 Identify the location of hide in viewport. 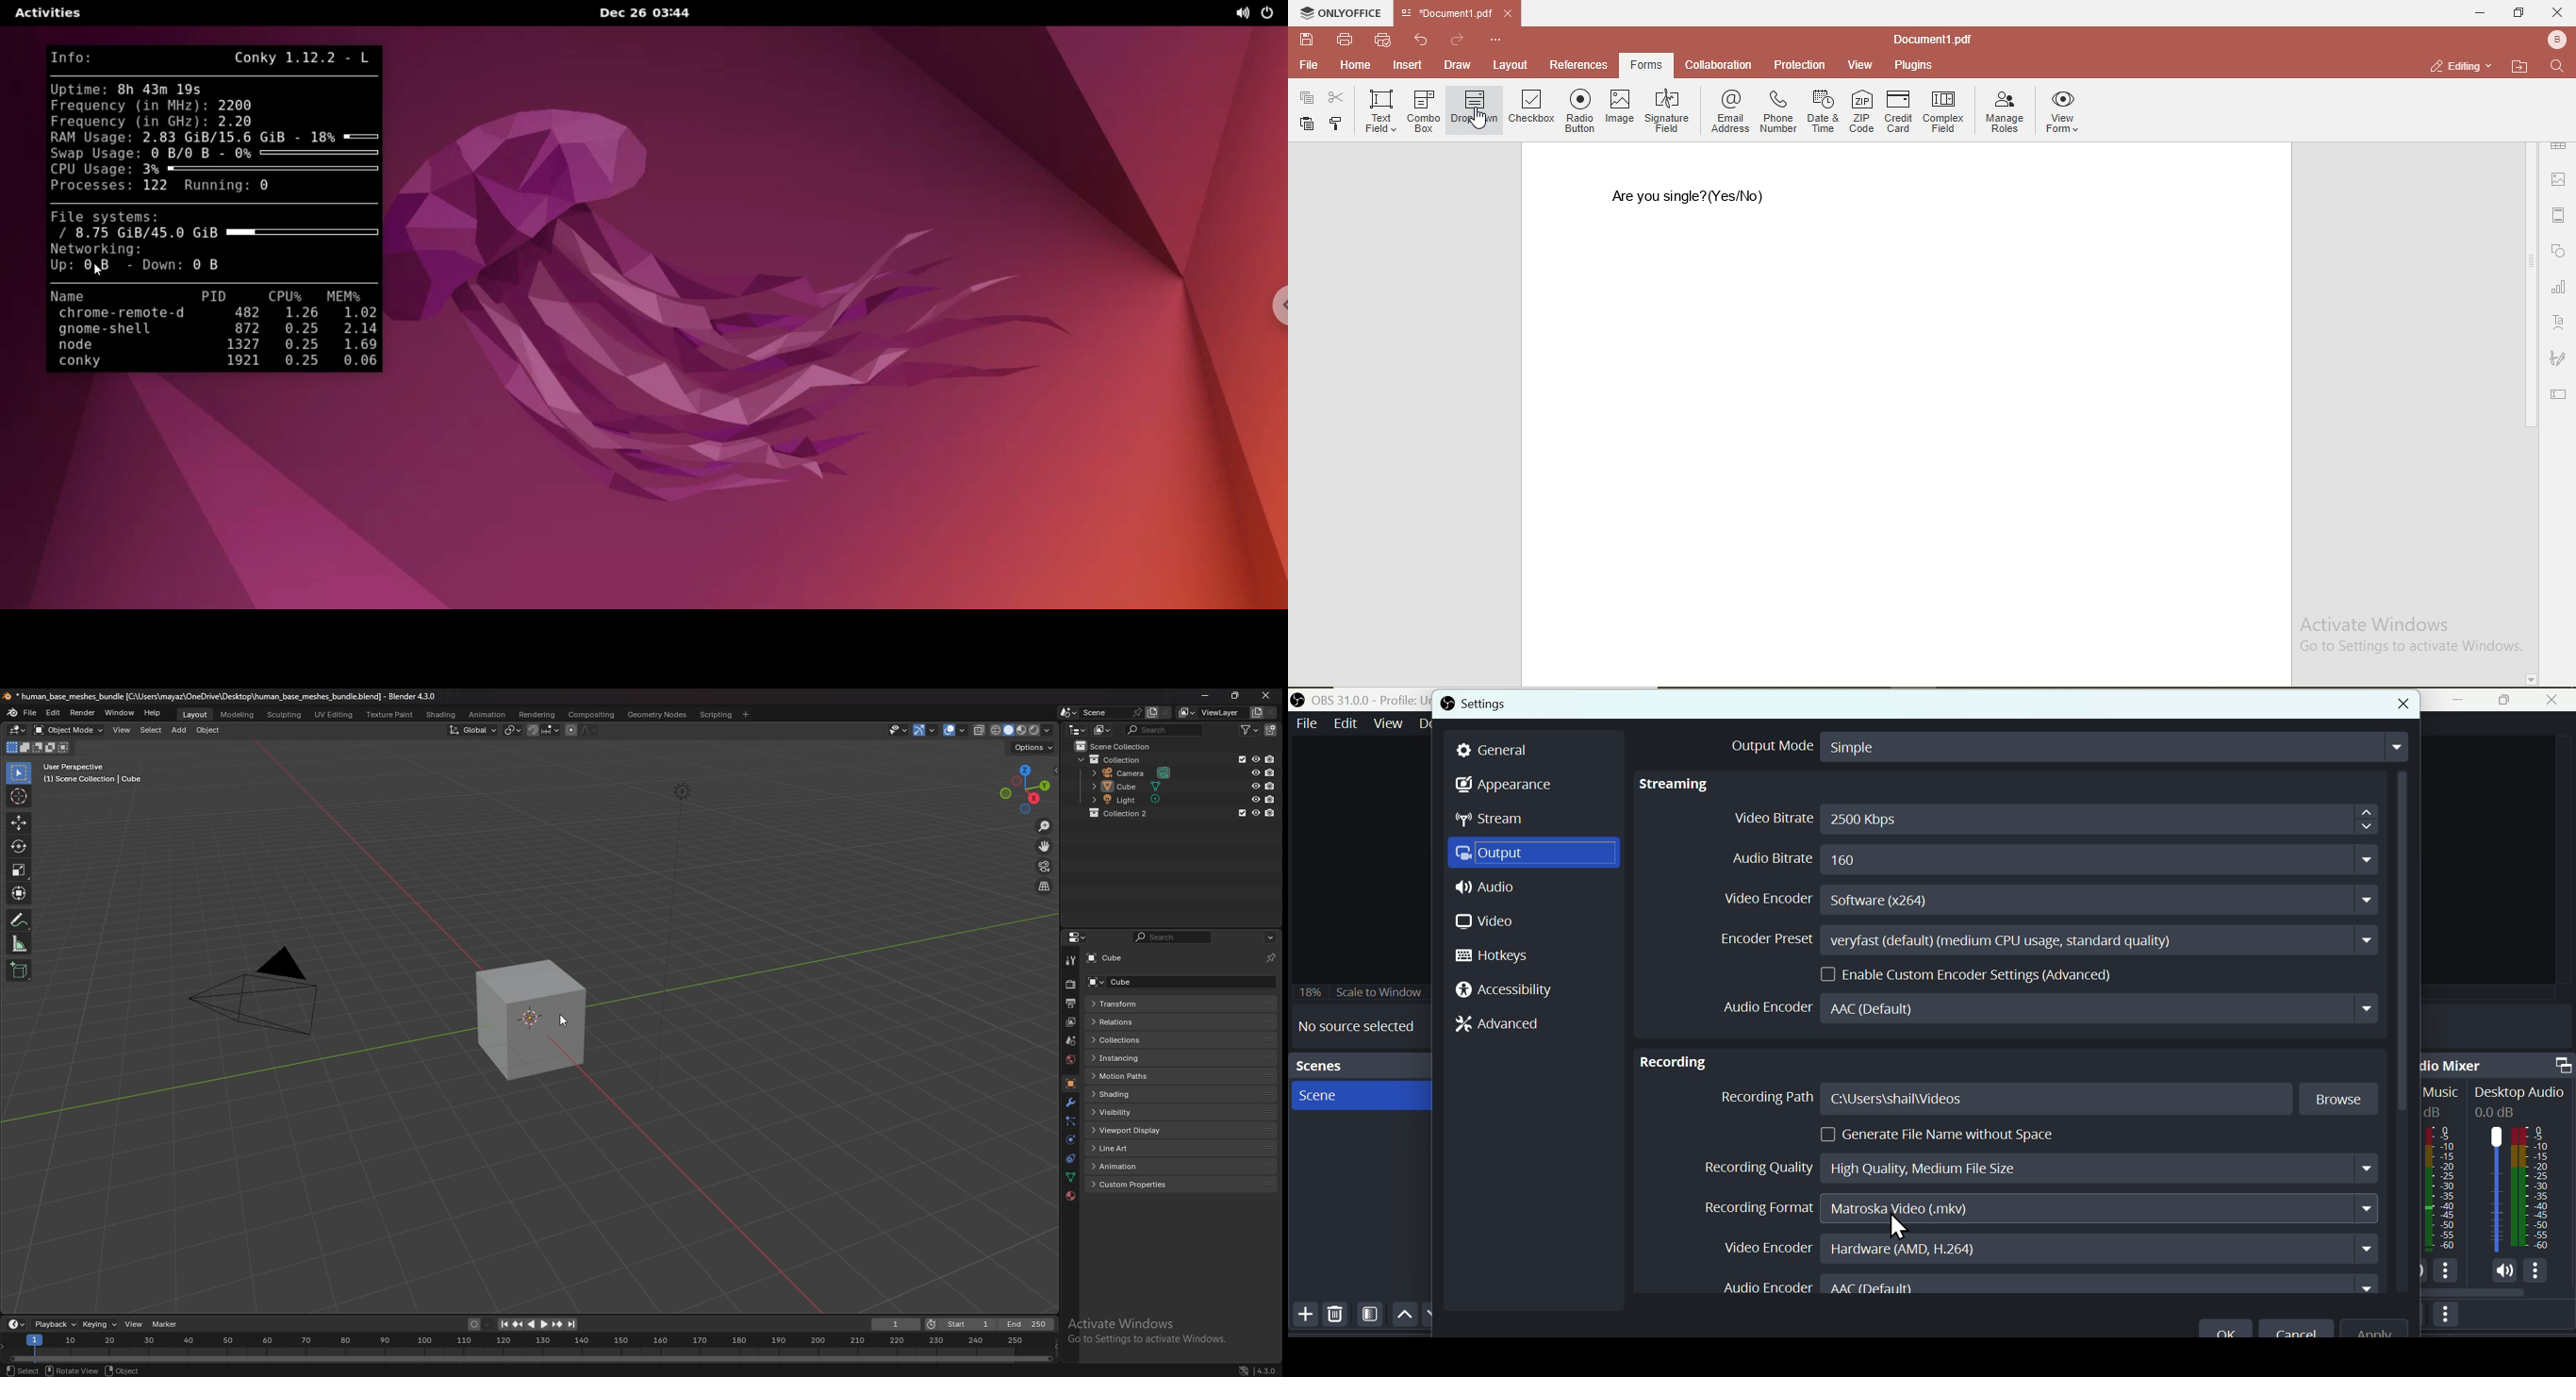
(1256, 772).